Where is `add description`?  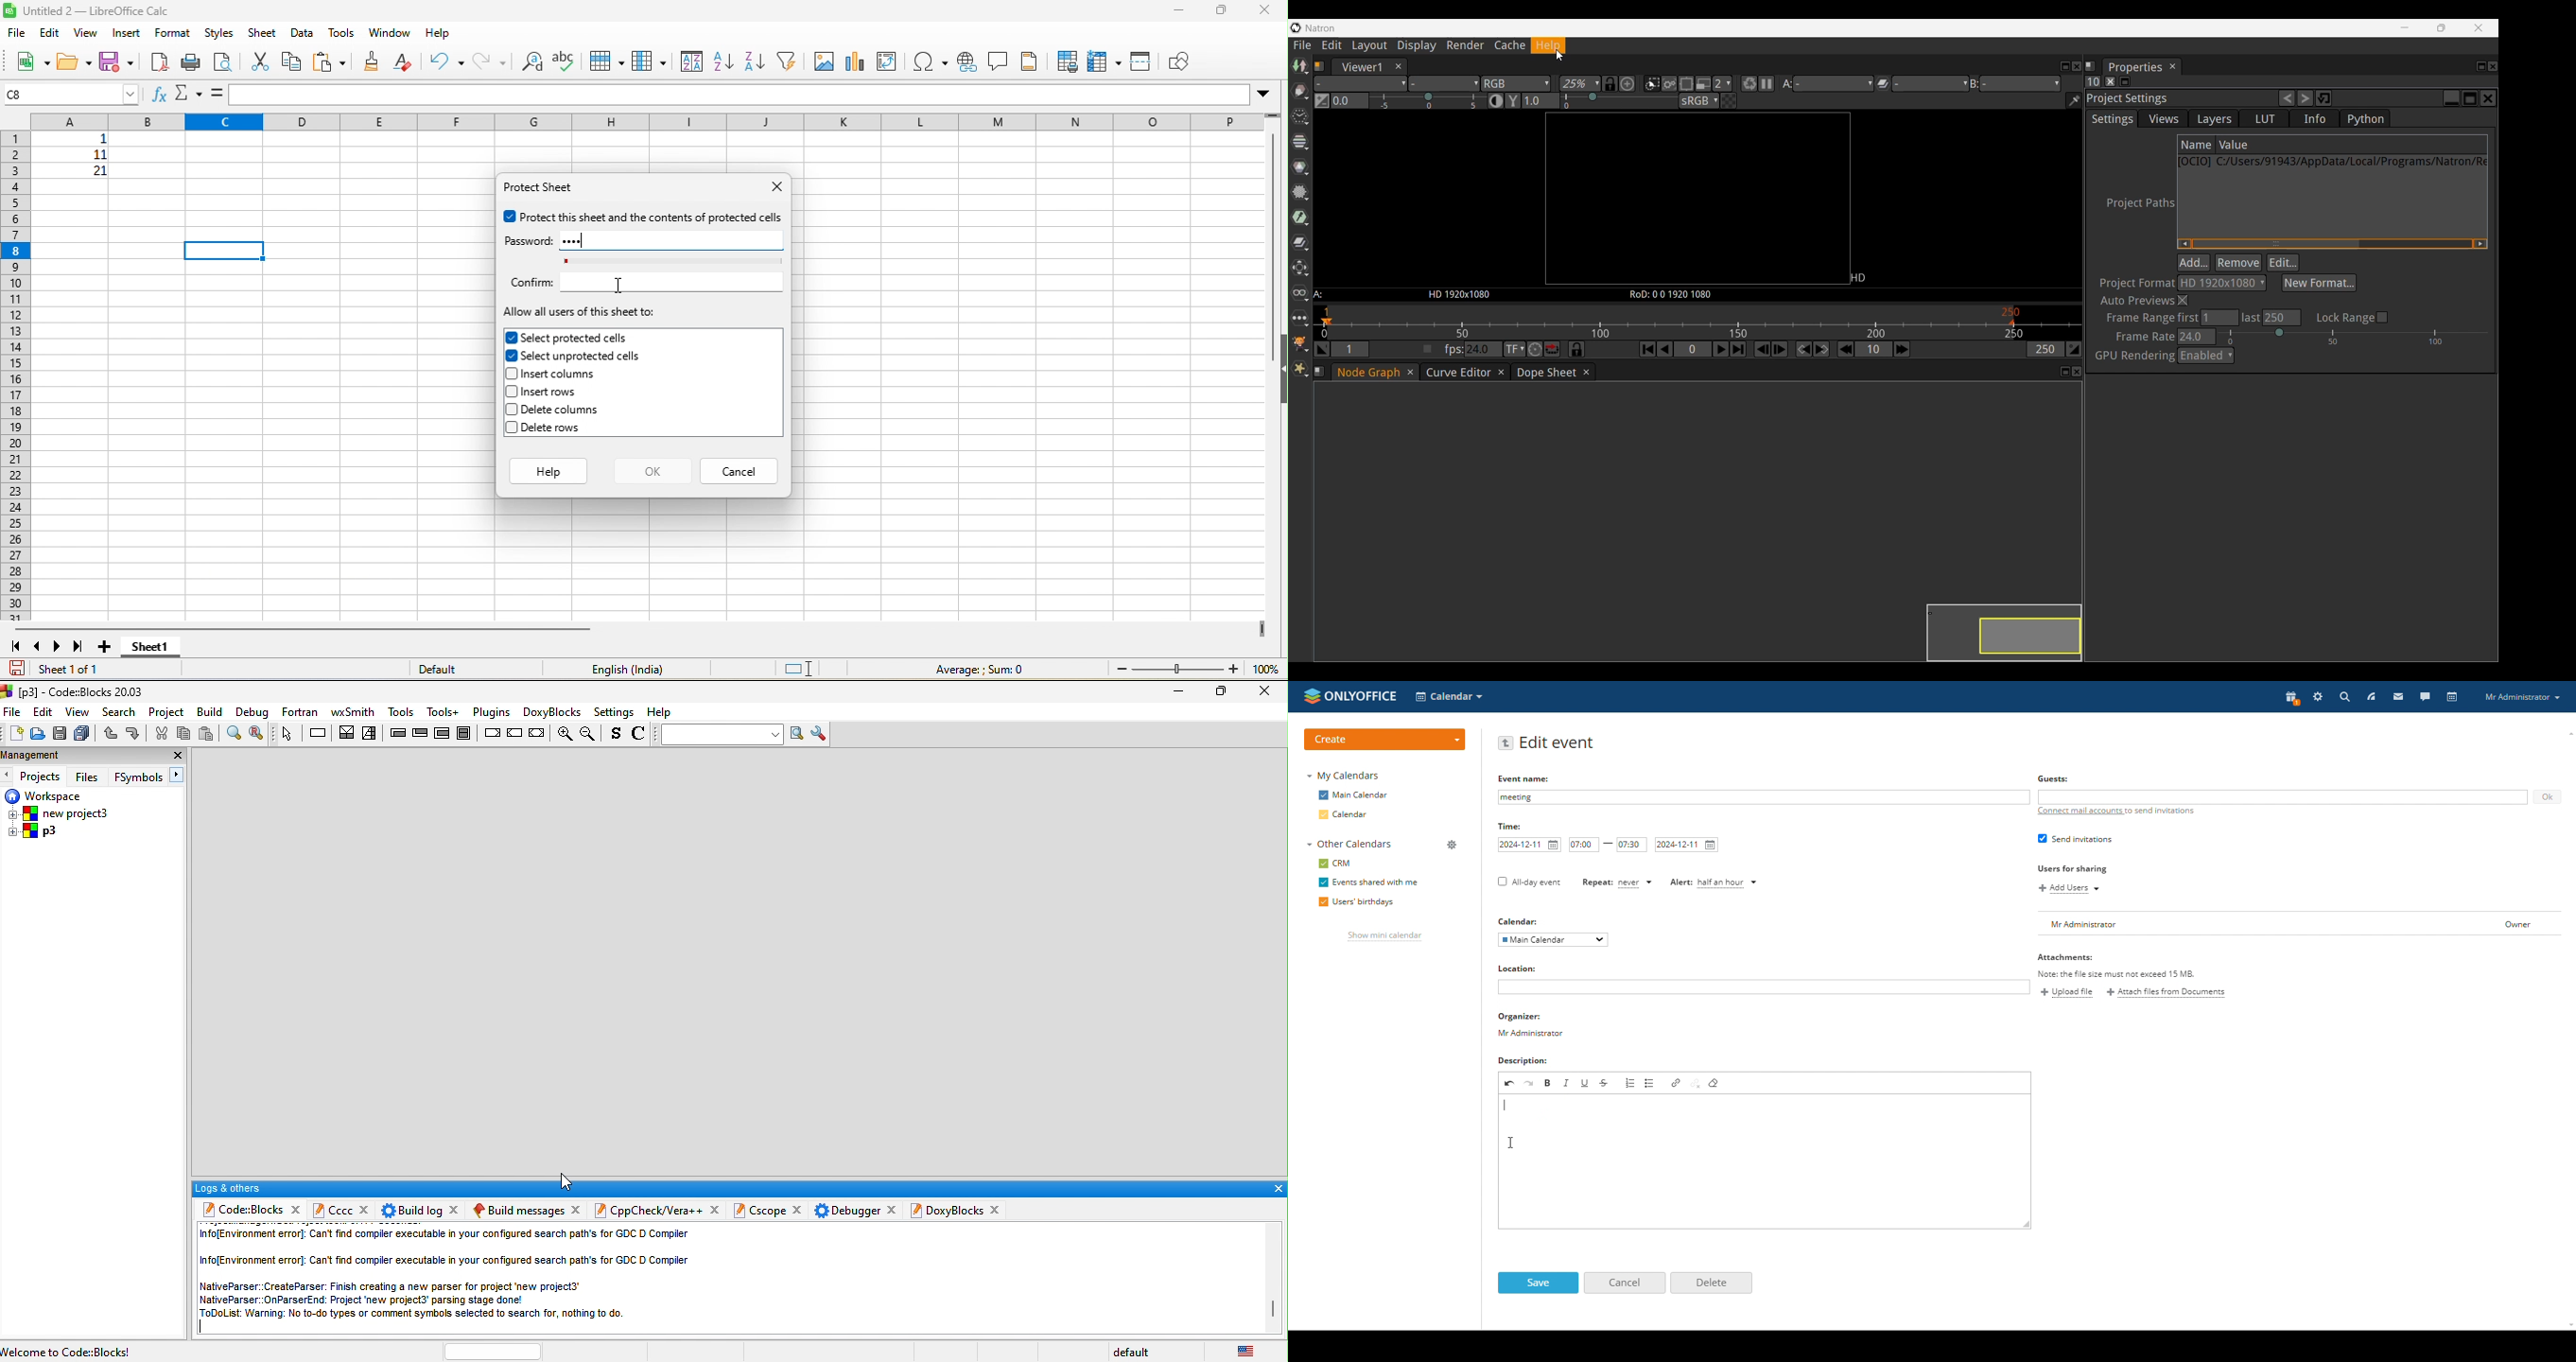 add description is located at coordinates (1764, 1160).